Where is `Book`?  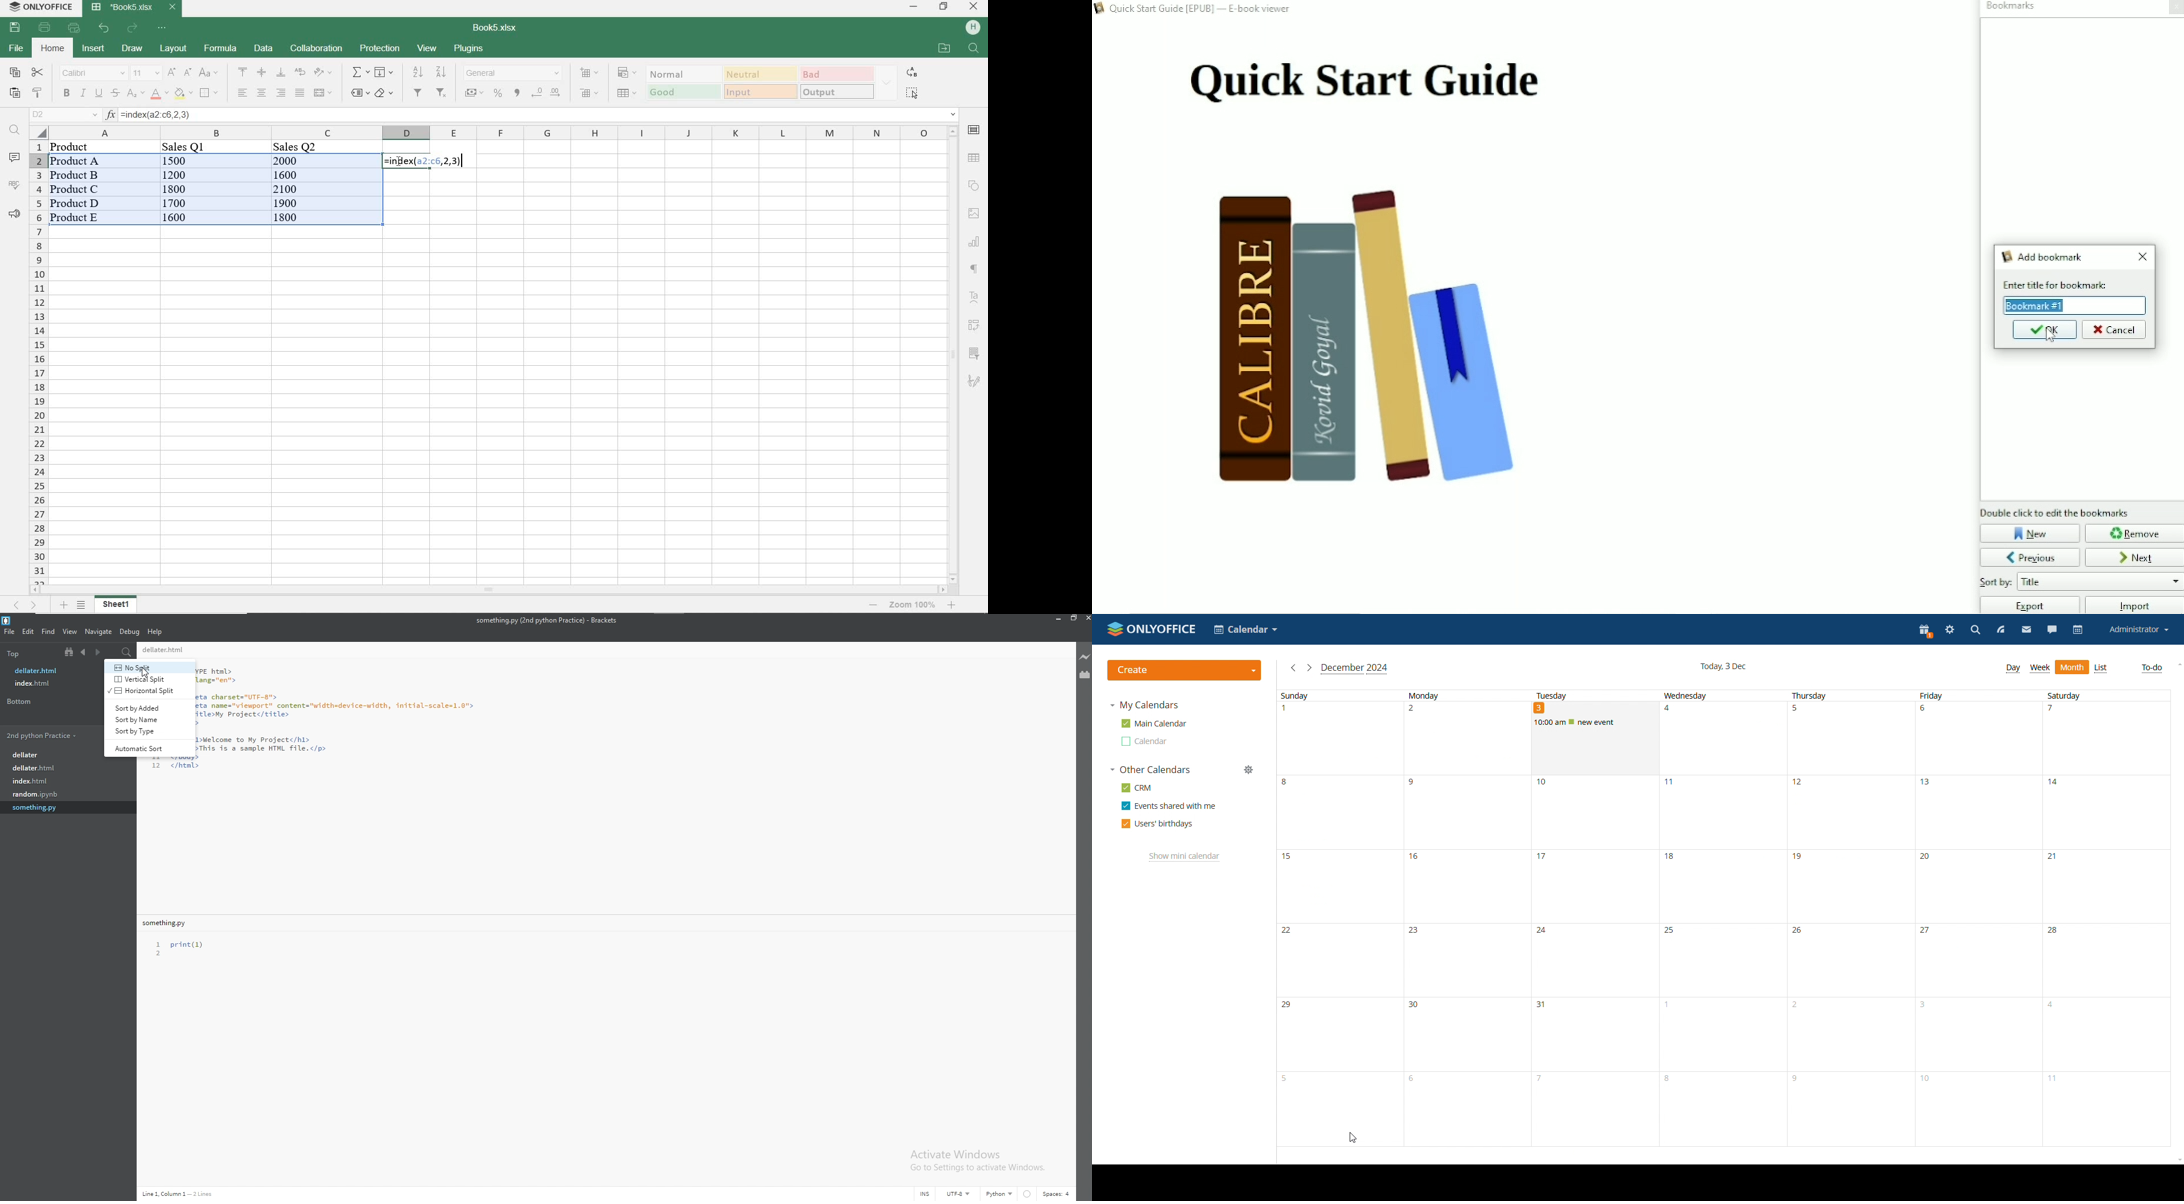 Book is located at coordinates (1383, 343).